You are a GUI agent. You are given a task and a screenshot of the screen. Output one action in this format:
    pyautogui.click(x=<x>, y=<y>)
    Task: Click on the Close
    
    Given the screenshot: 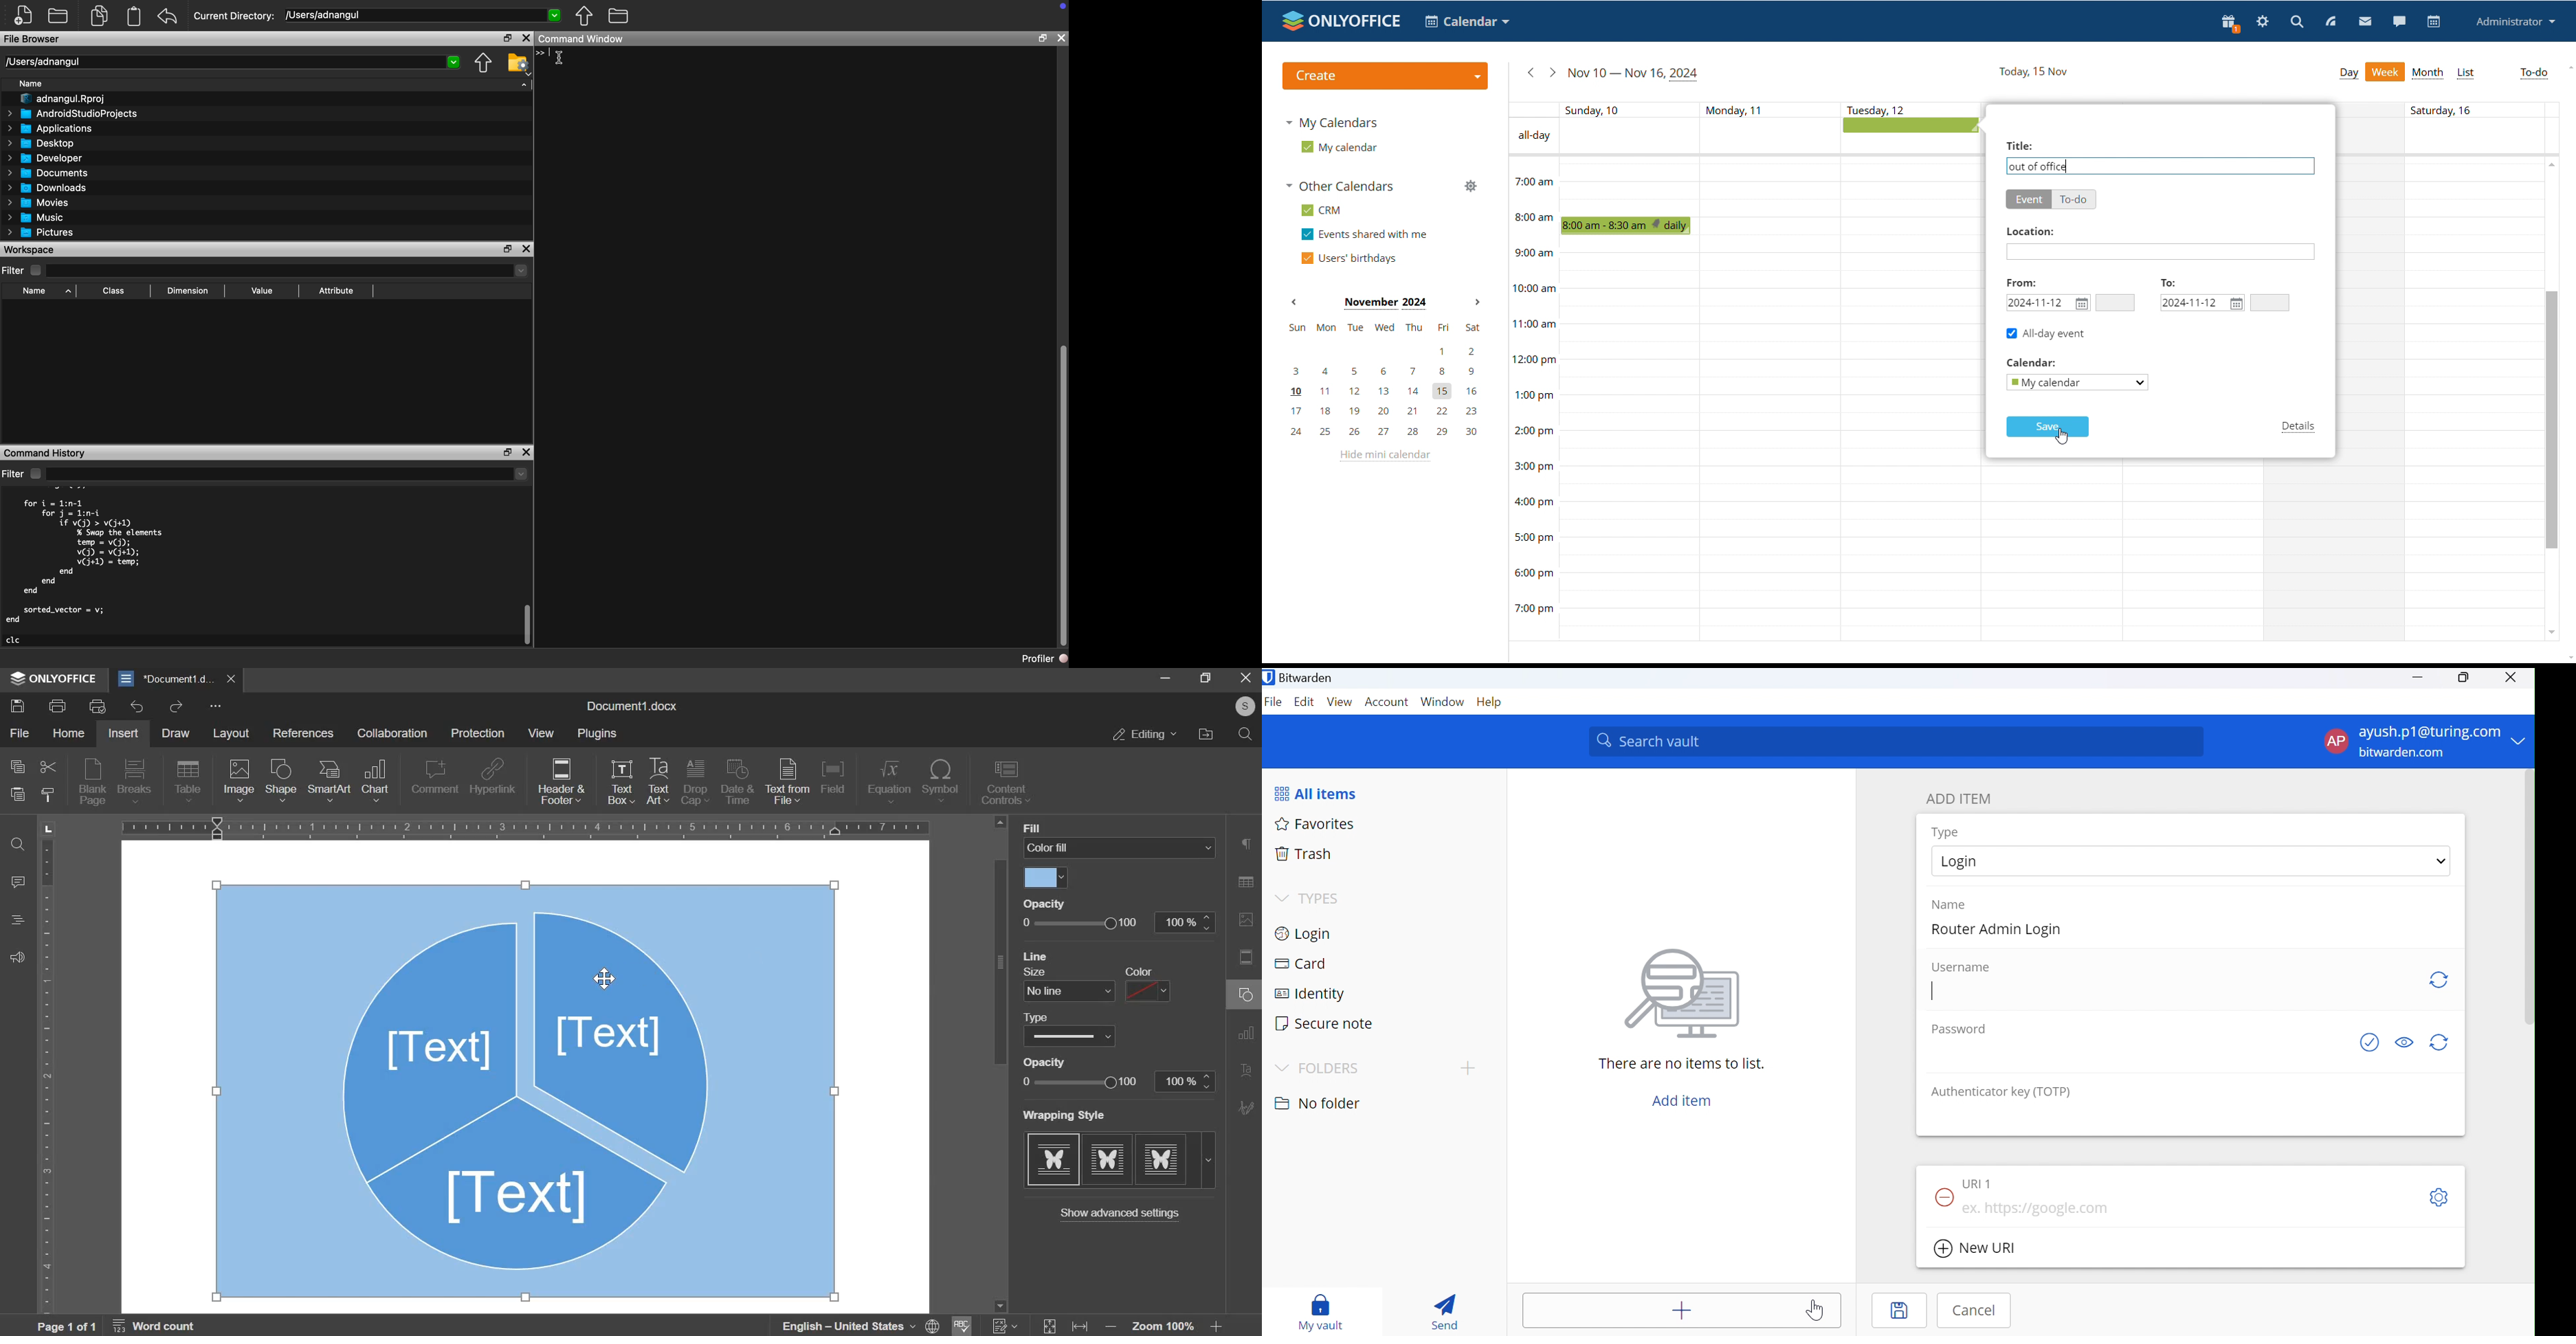 What is the action you would take?
    pyautogui.click(x=1061, y=38)
    